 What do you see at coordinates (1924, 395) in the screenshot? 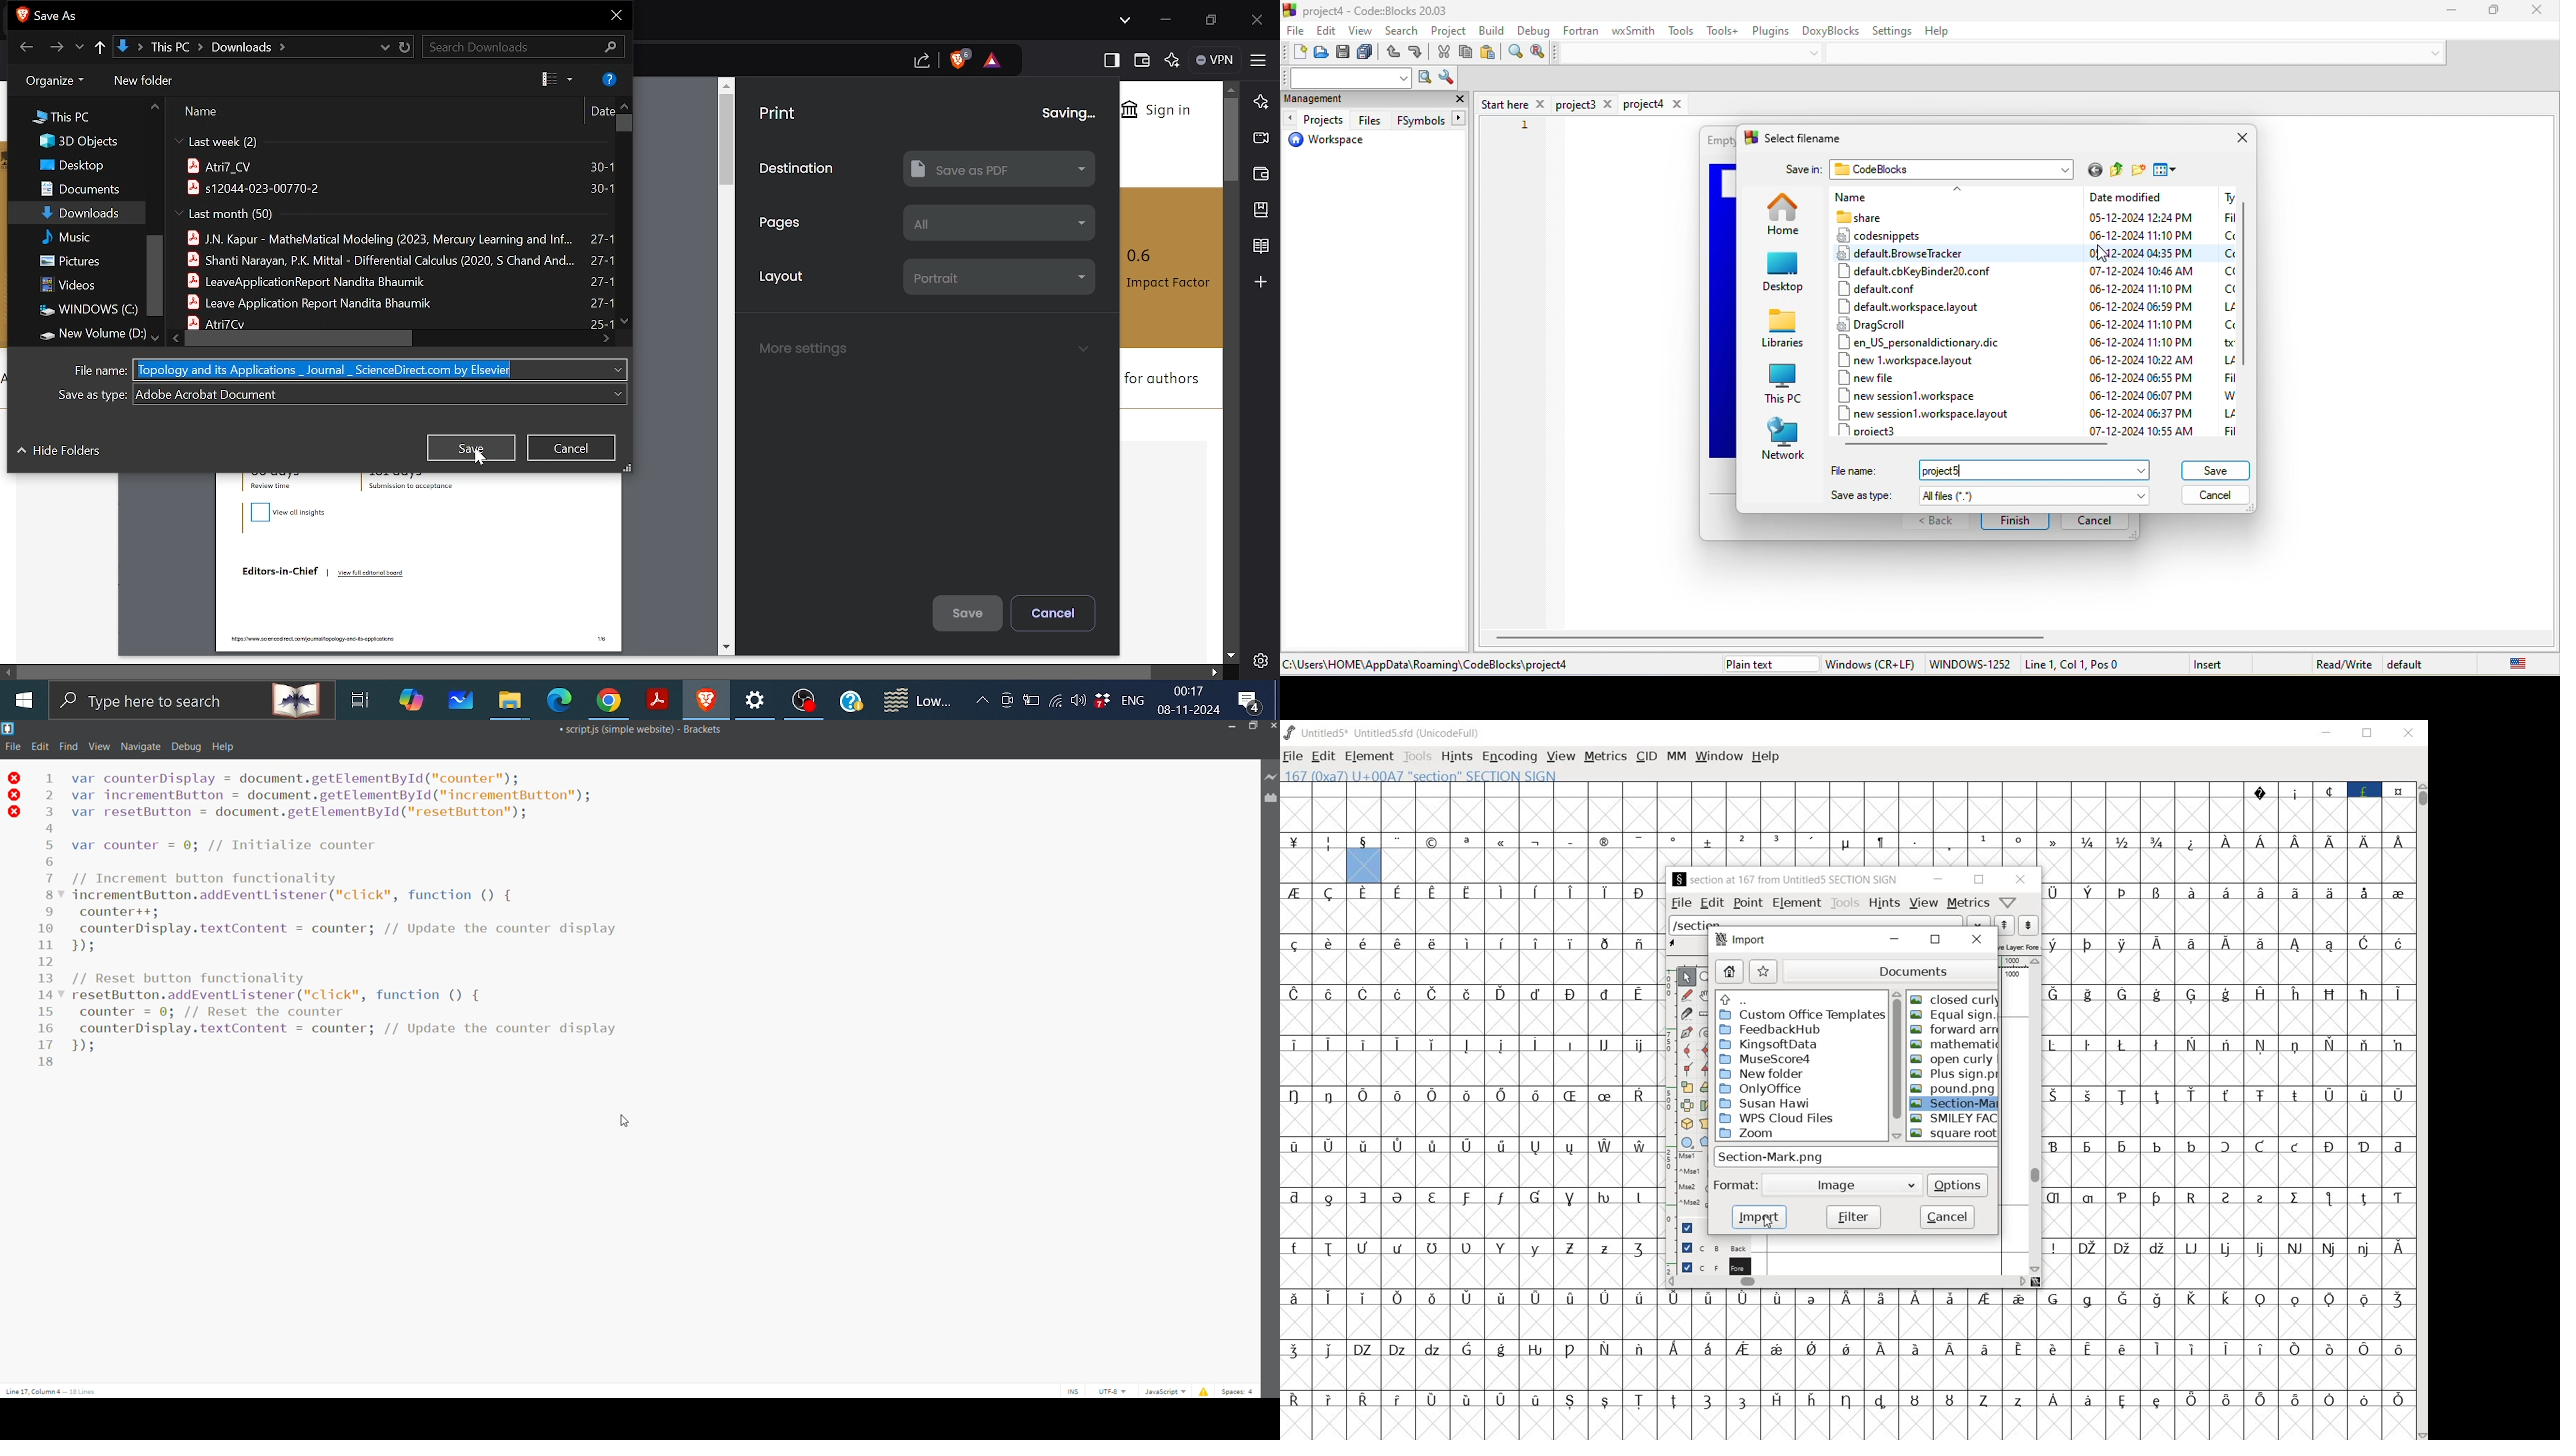
I see `new session1 workspace` at bounding box center [1924, 395].